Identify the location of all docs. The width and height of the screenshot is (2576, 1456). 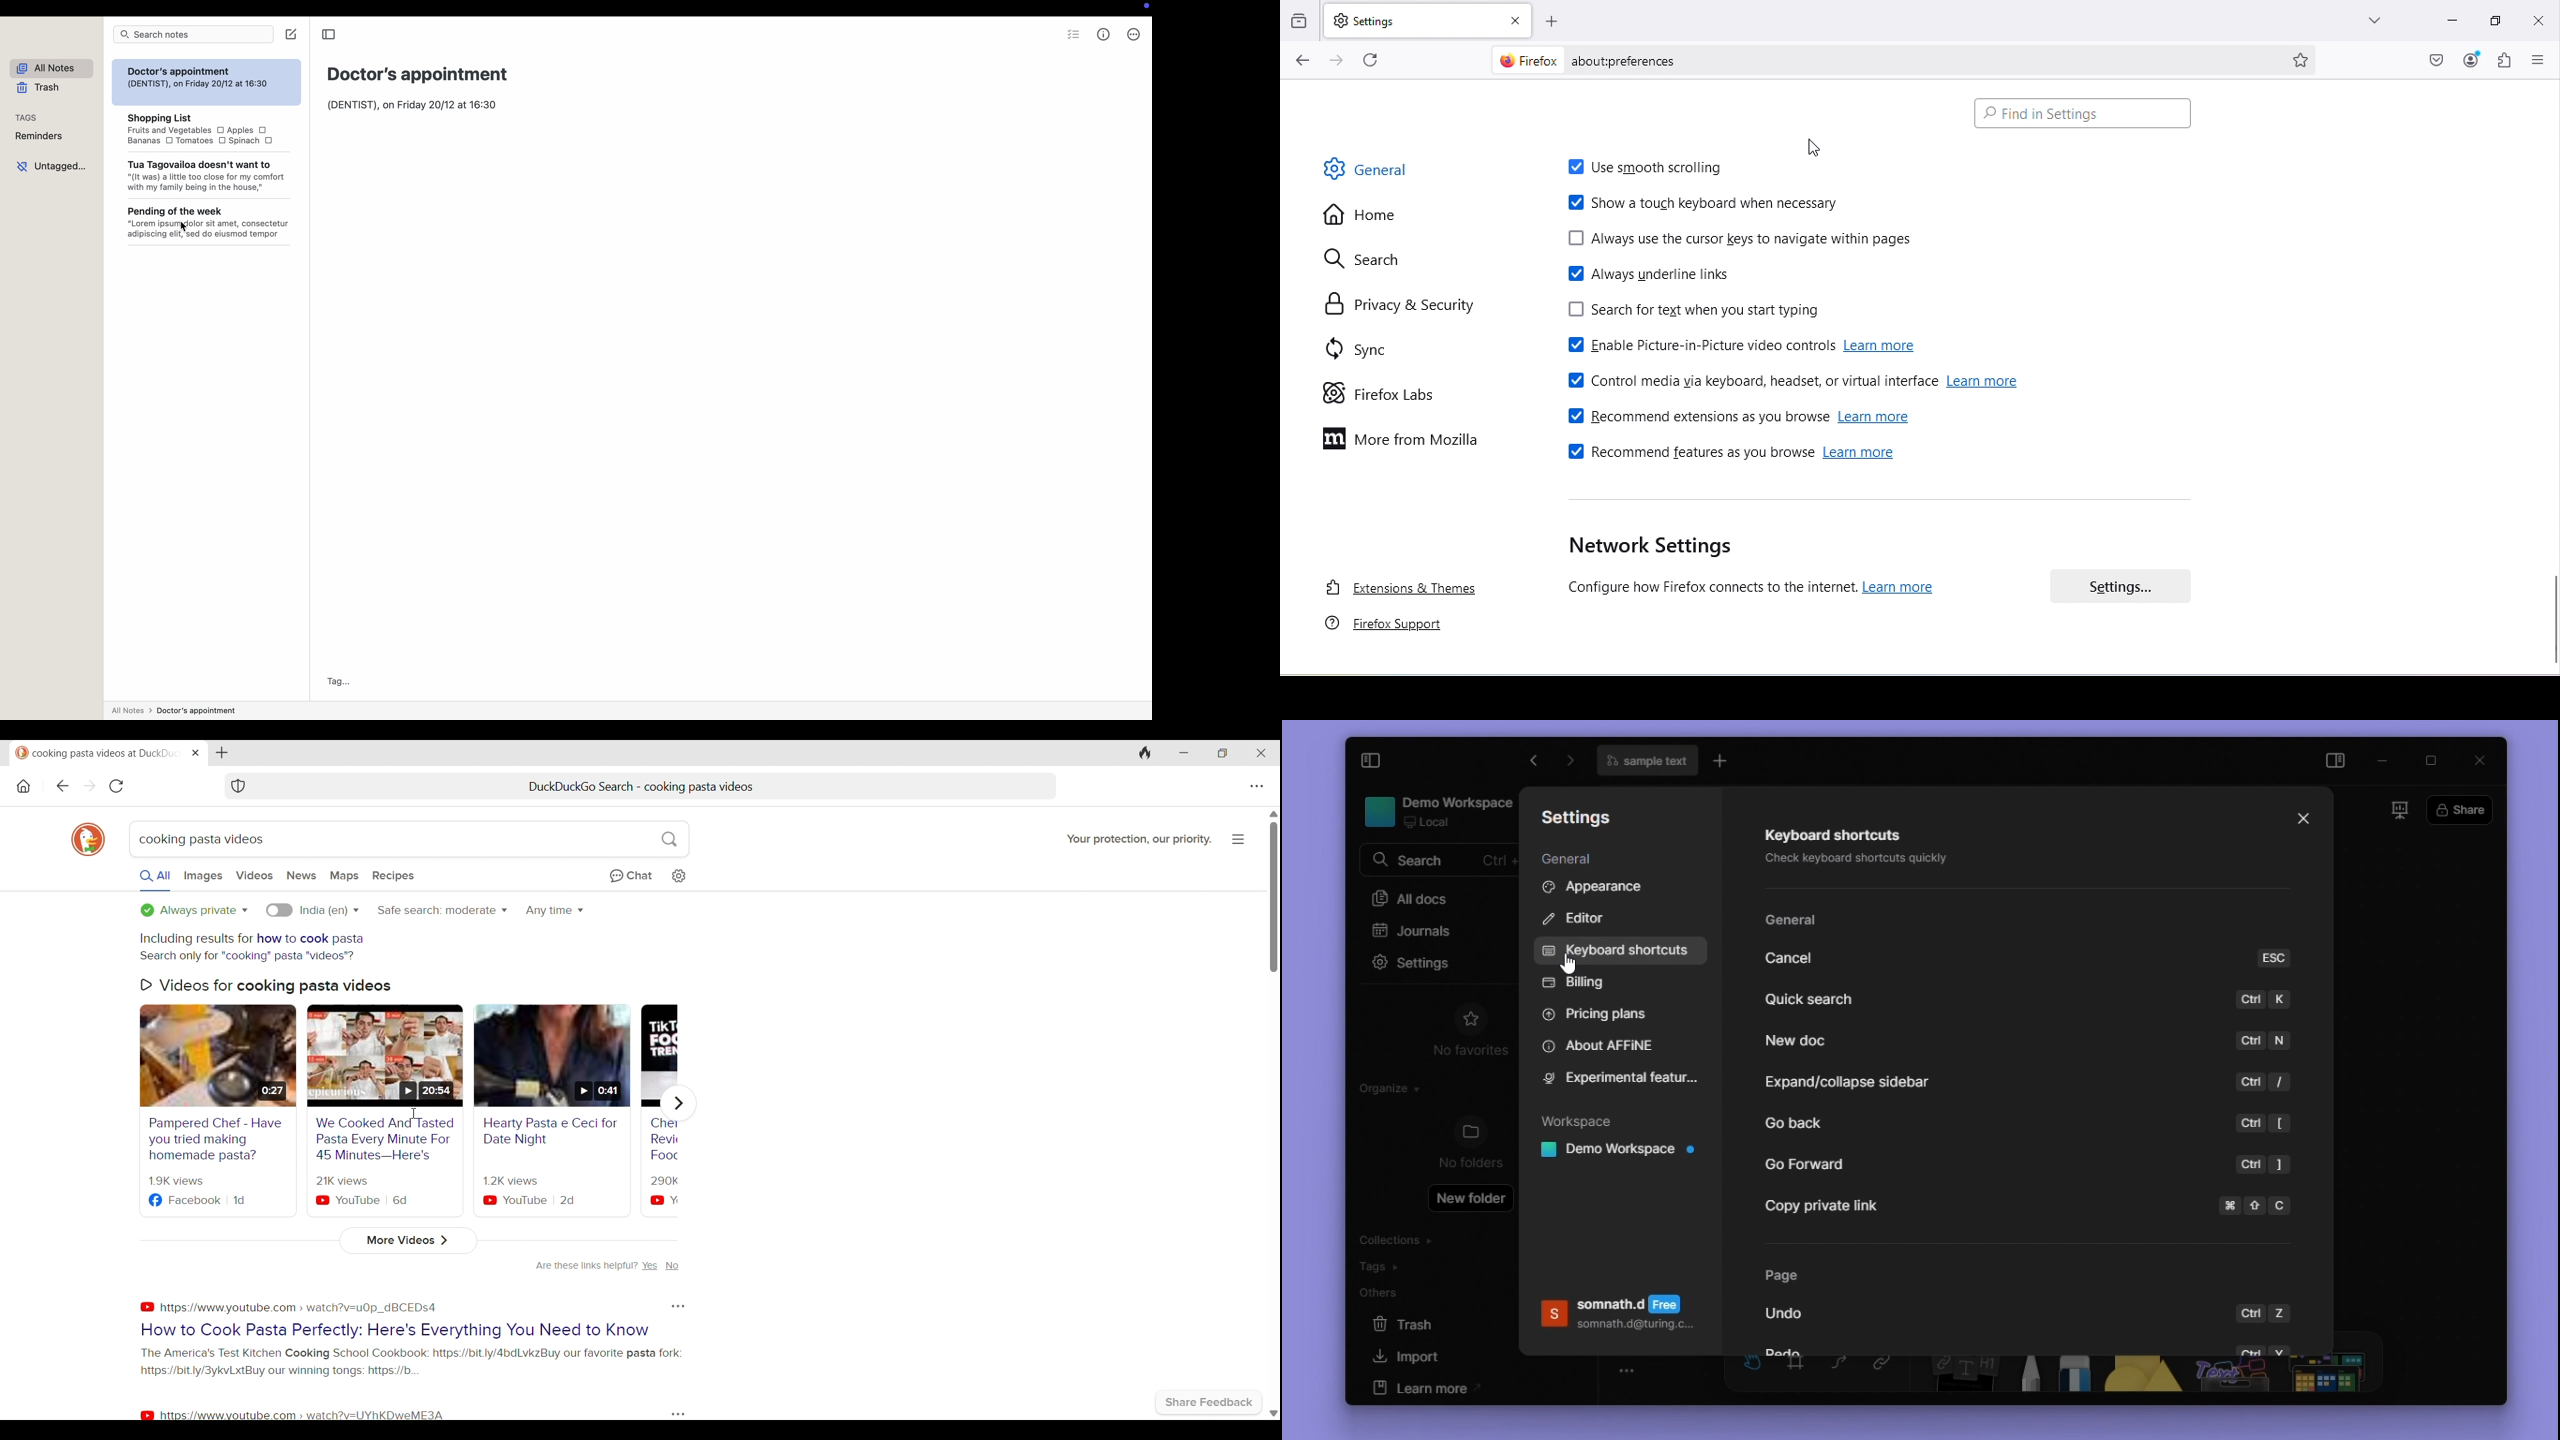
(1439, 896).